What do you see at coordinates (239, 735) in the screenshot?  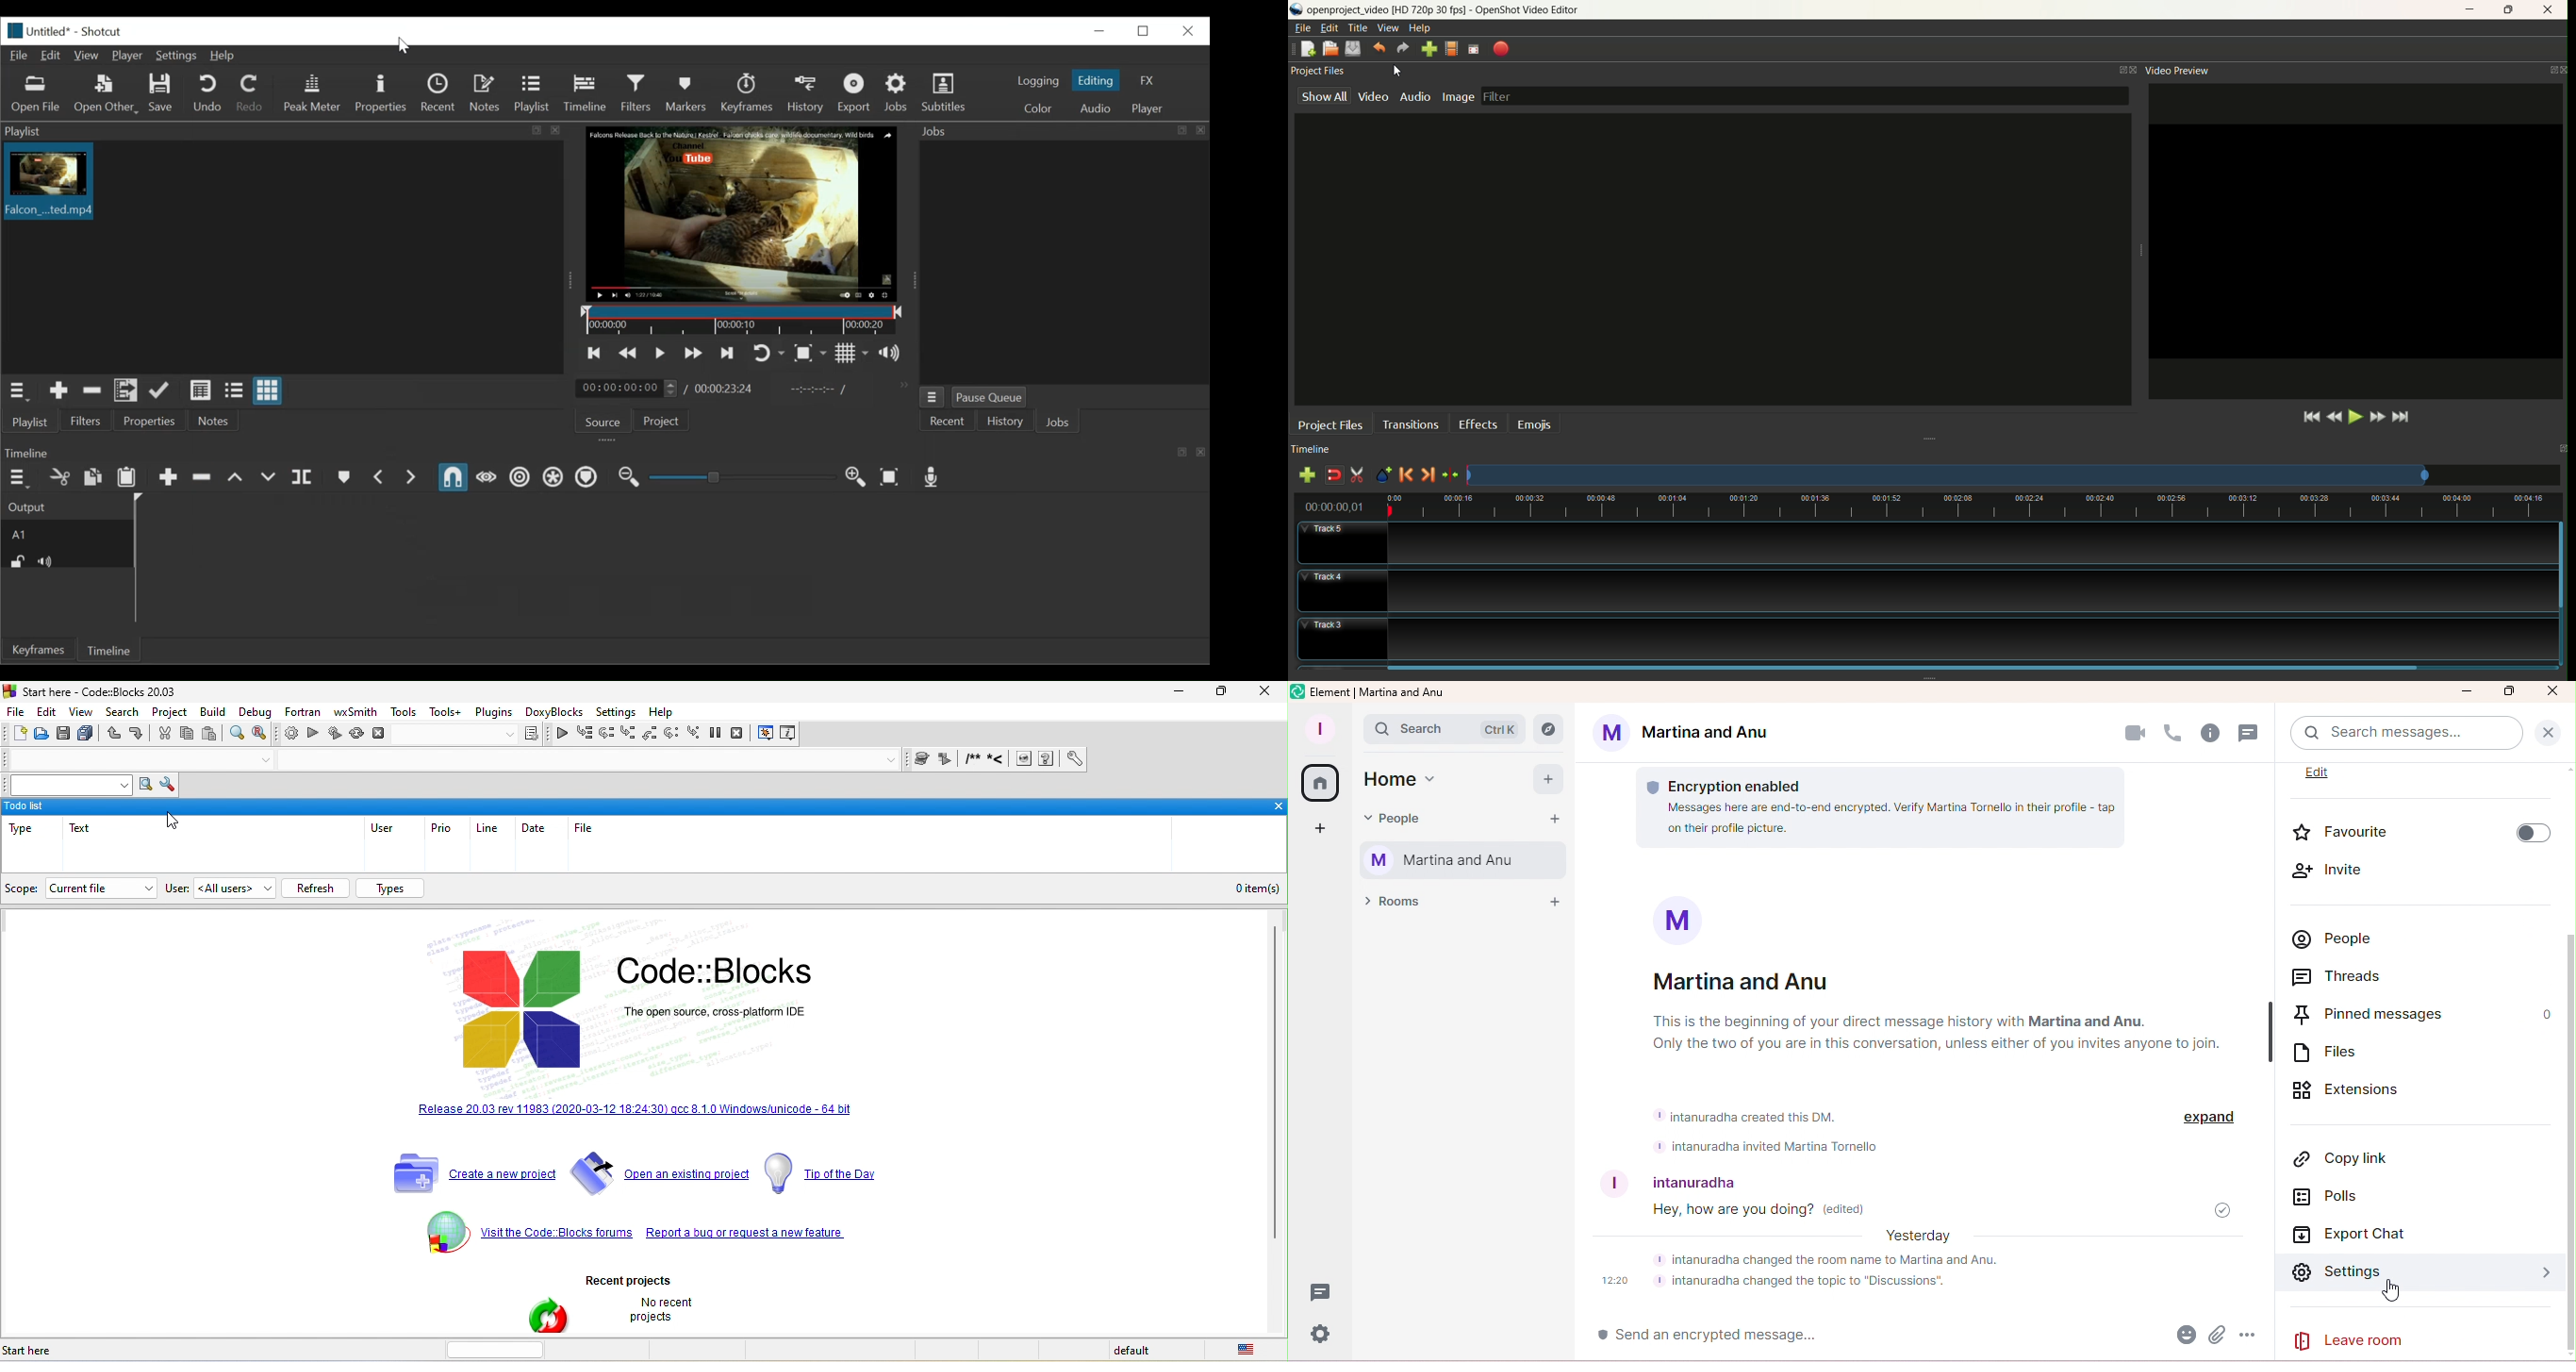 I see `find` at bounding box center [239, 735].